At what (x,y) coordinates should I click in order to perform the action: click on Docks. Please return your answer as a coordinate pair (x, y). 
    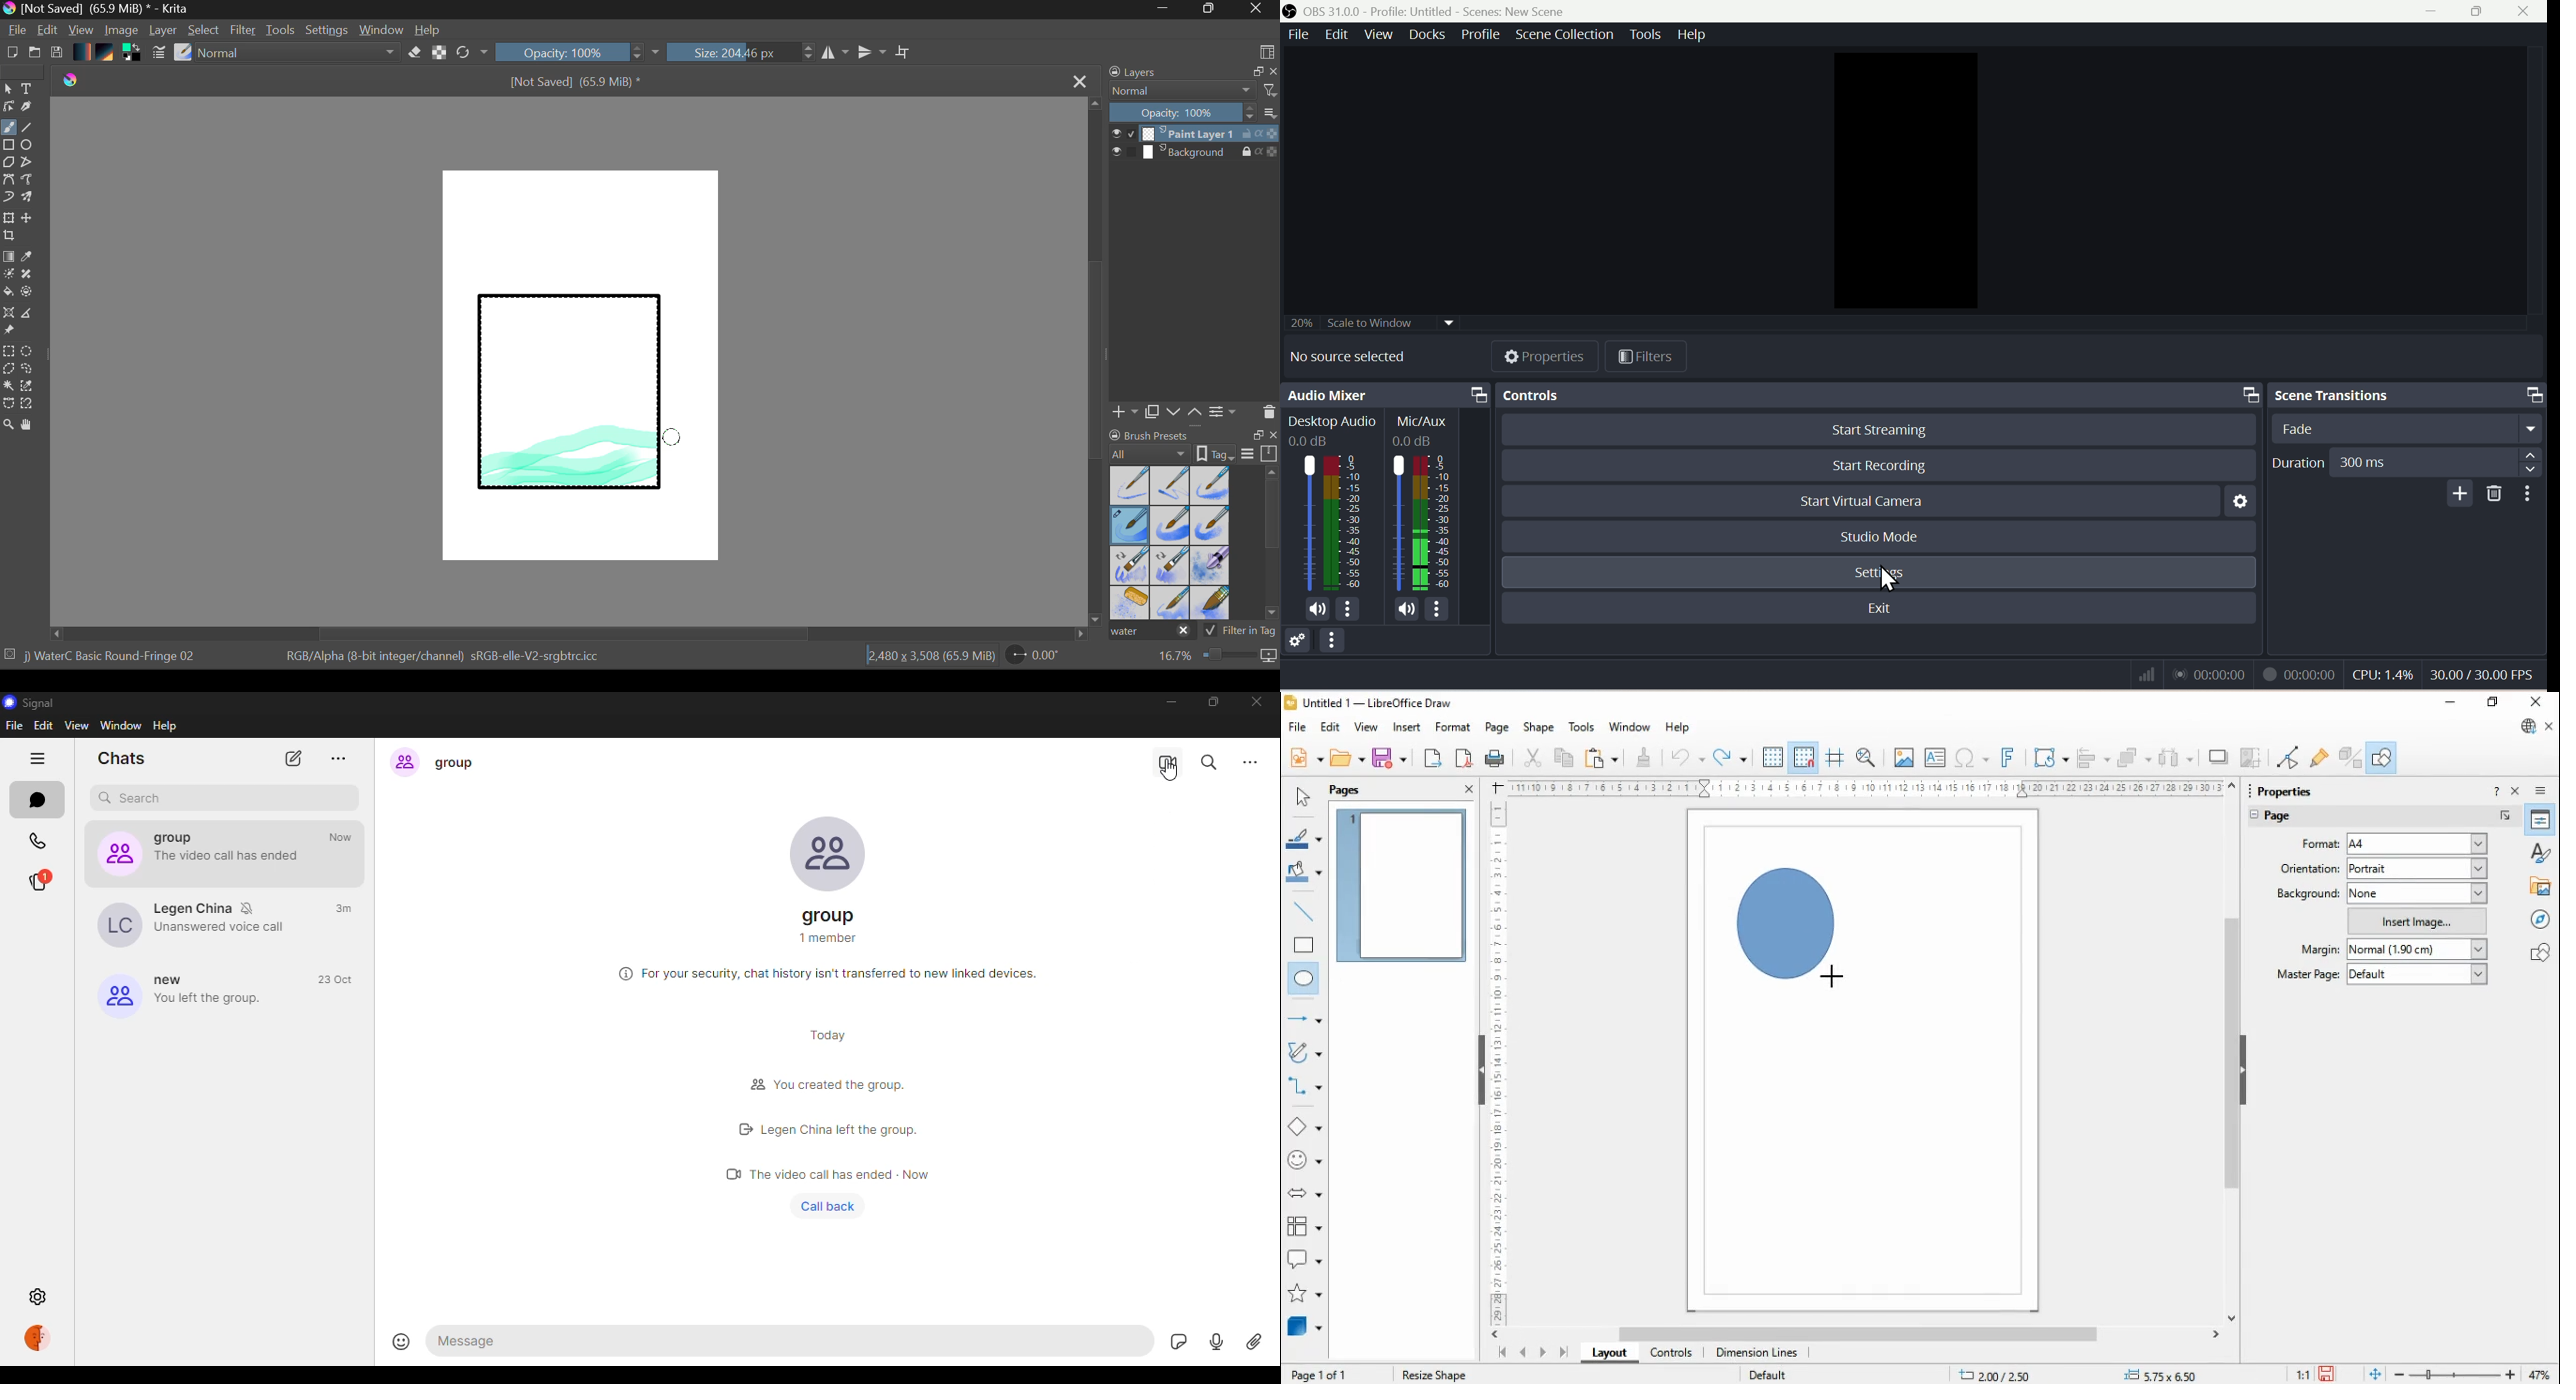
    Looking at the image, I should click on (1430, 34).